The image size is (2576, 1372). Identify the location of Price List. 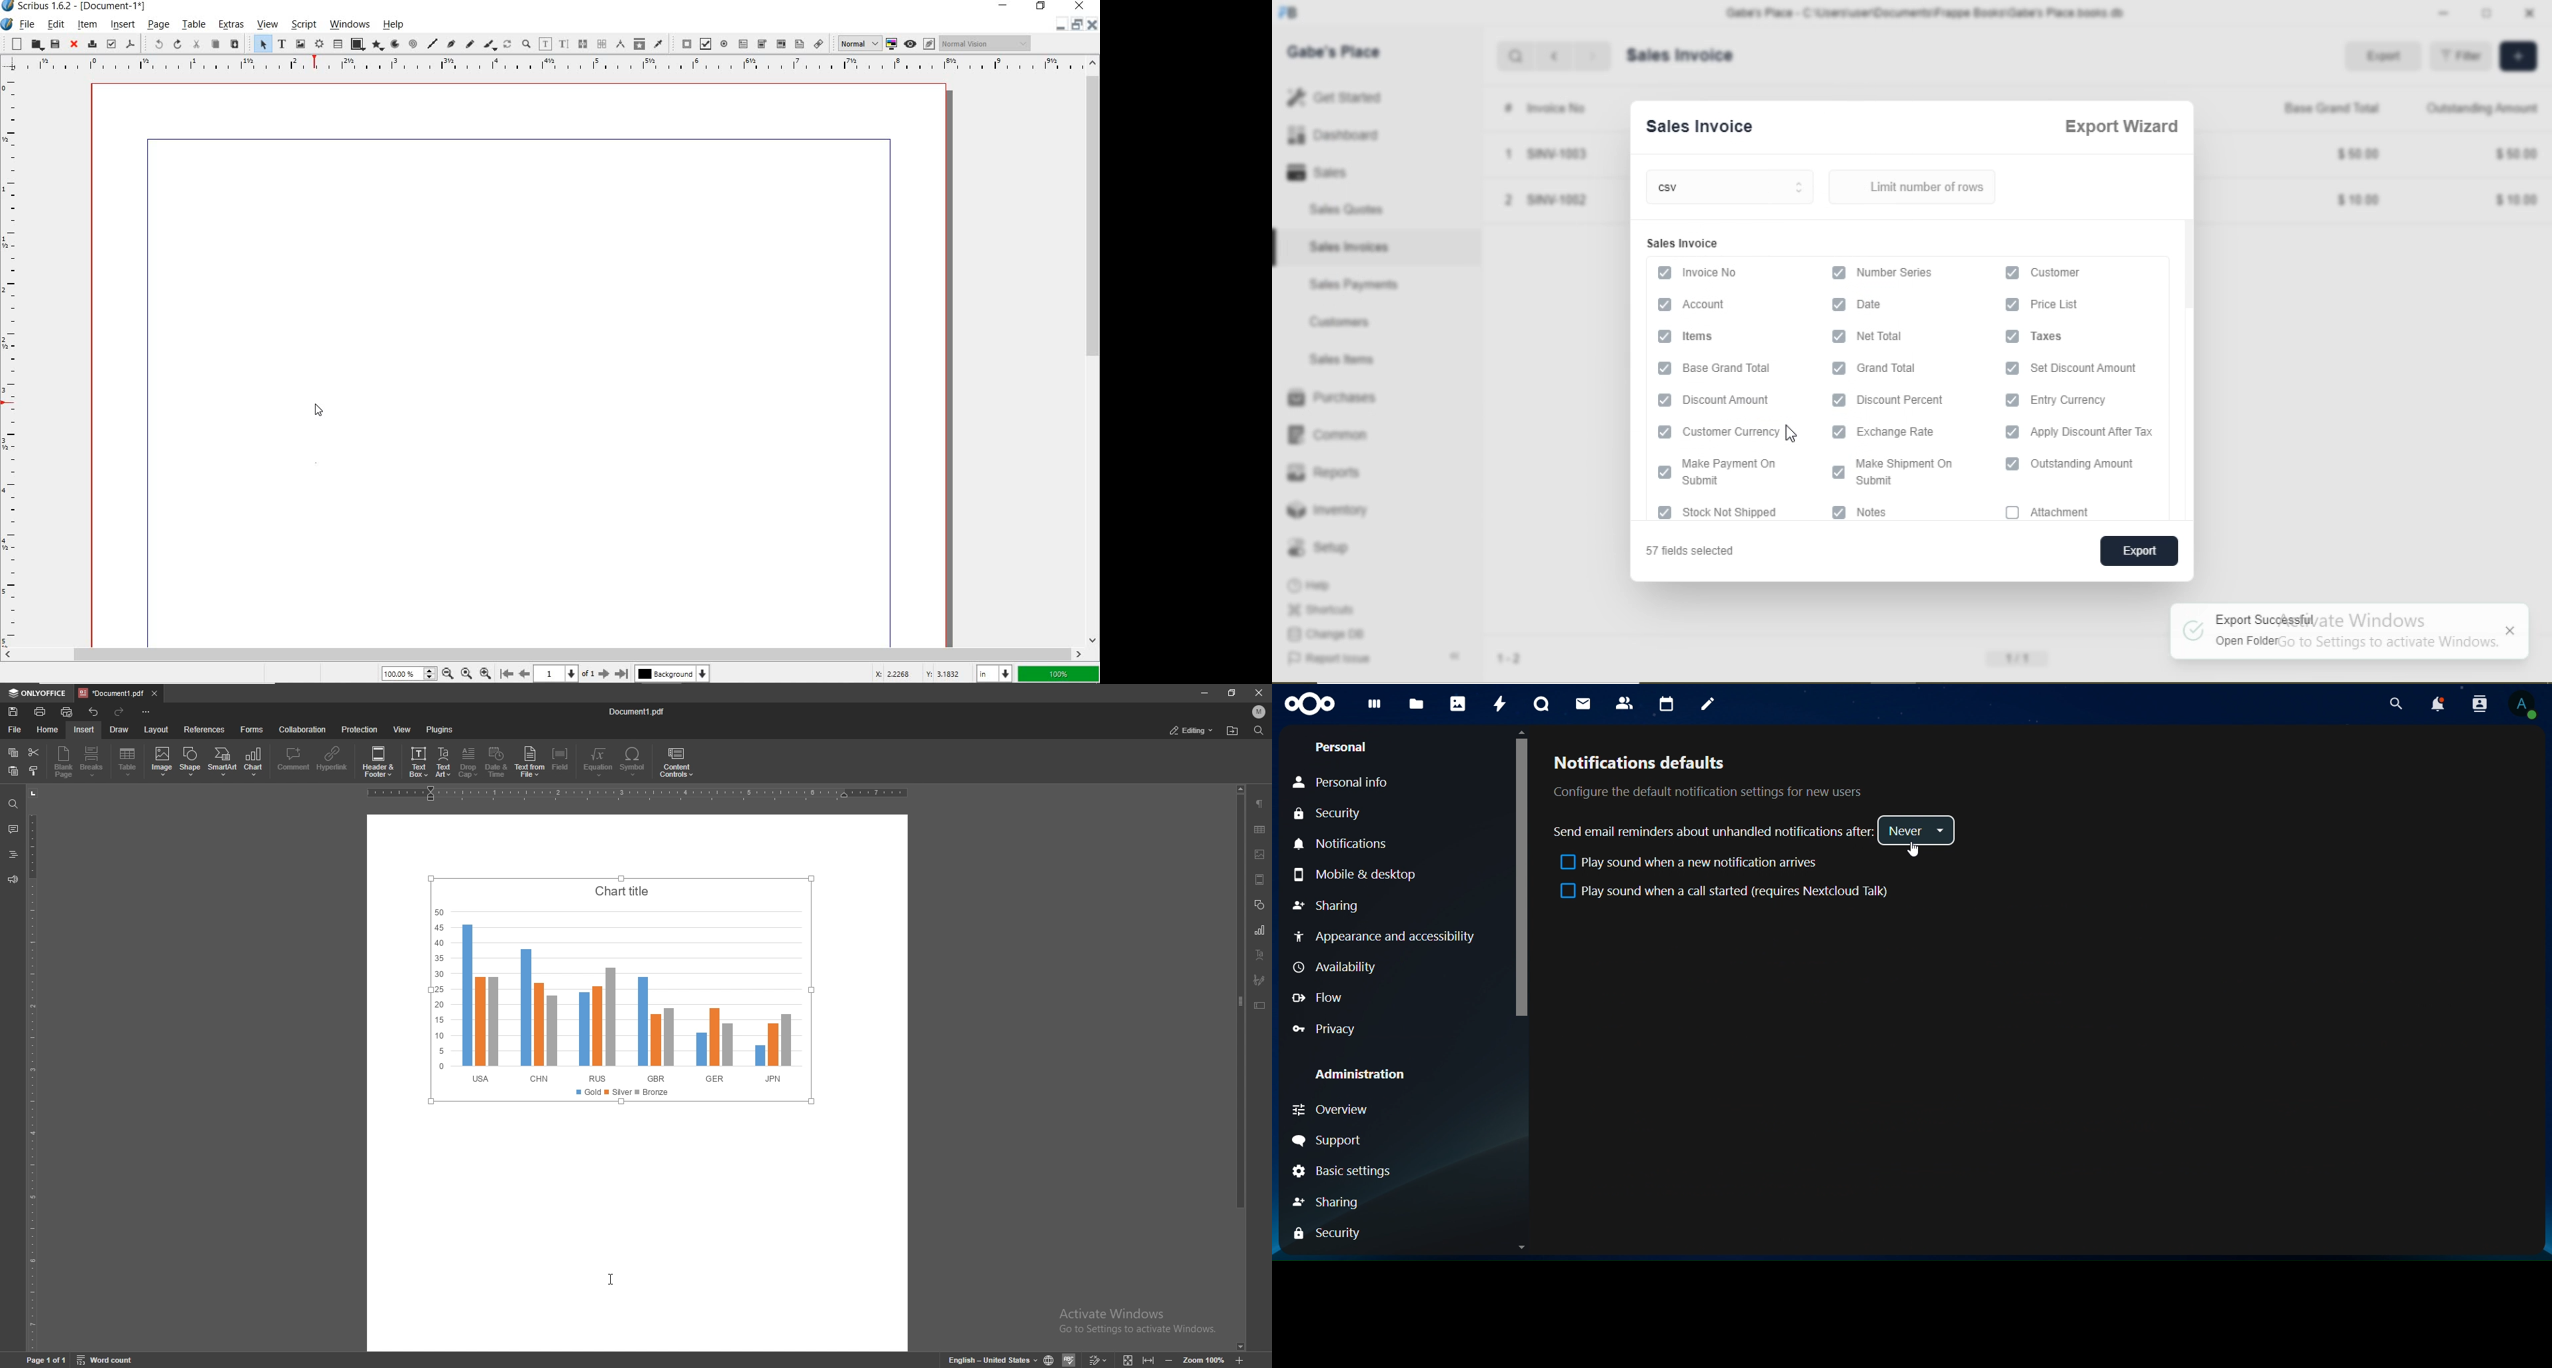
(2069, 304).